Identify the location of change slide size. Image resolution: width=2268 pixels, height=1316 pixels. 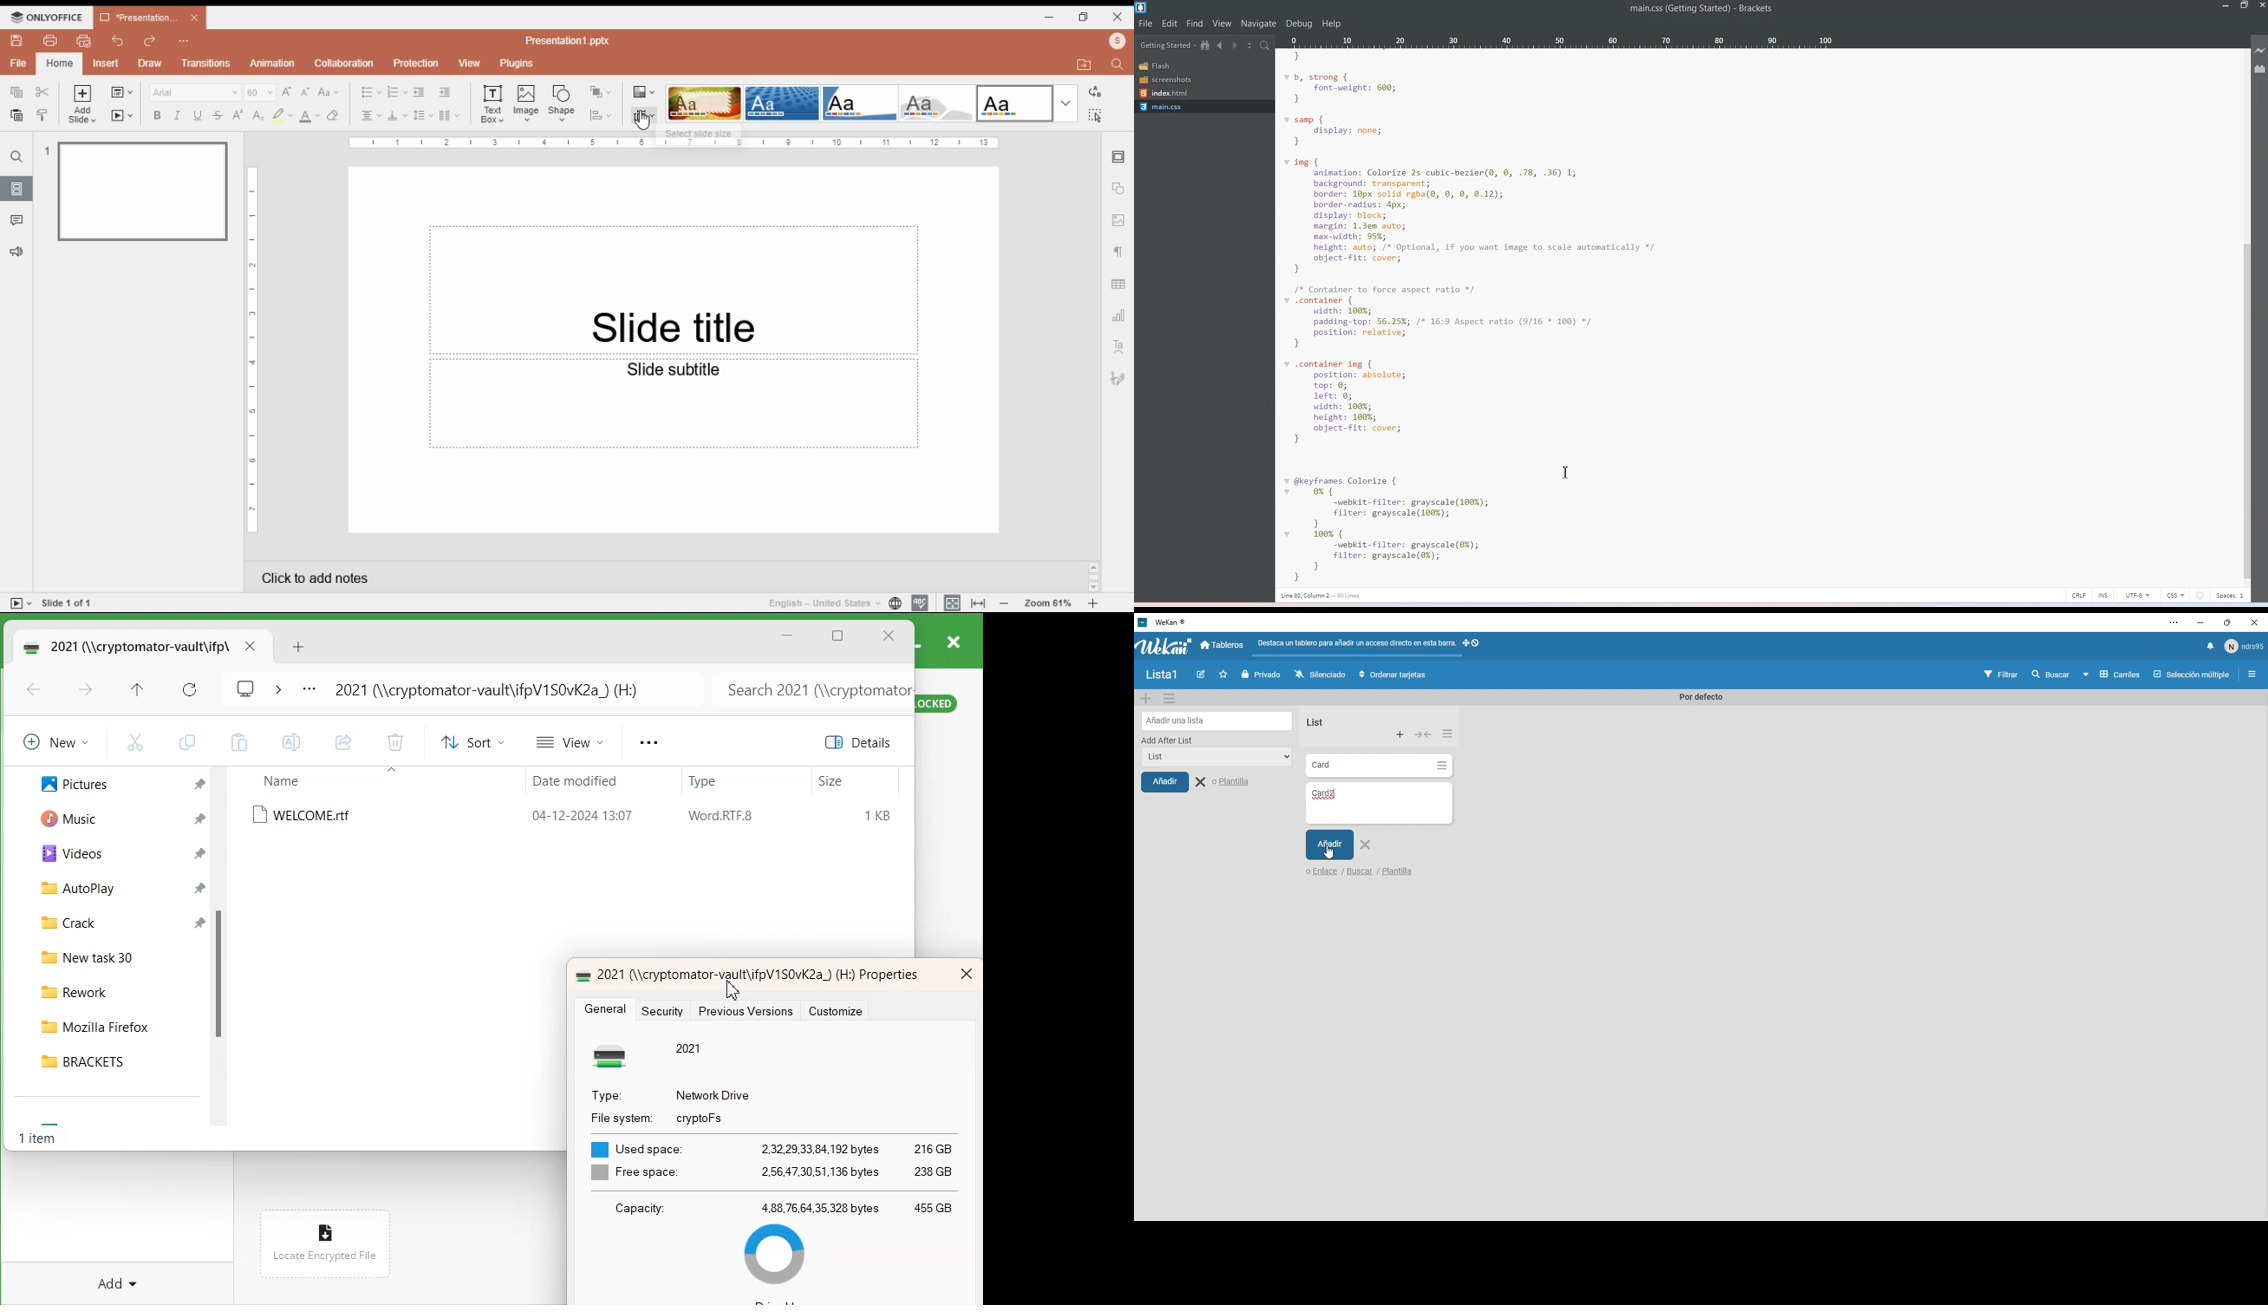
(644, 115).